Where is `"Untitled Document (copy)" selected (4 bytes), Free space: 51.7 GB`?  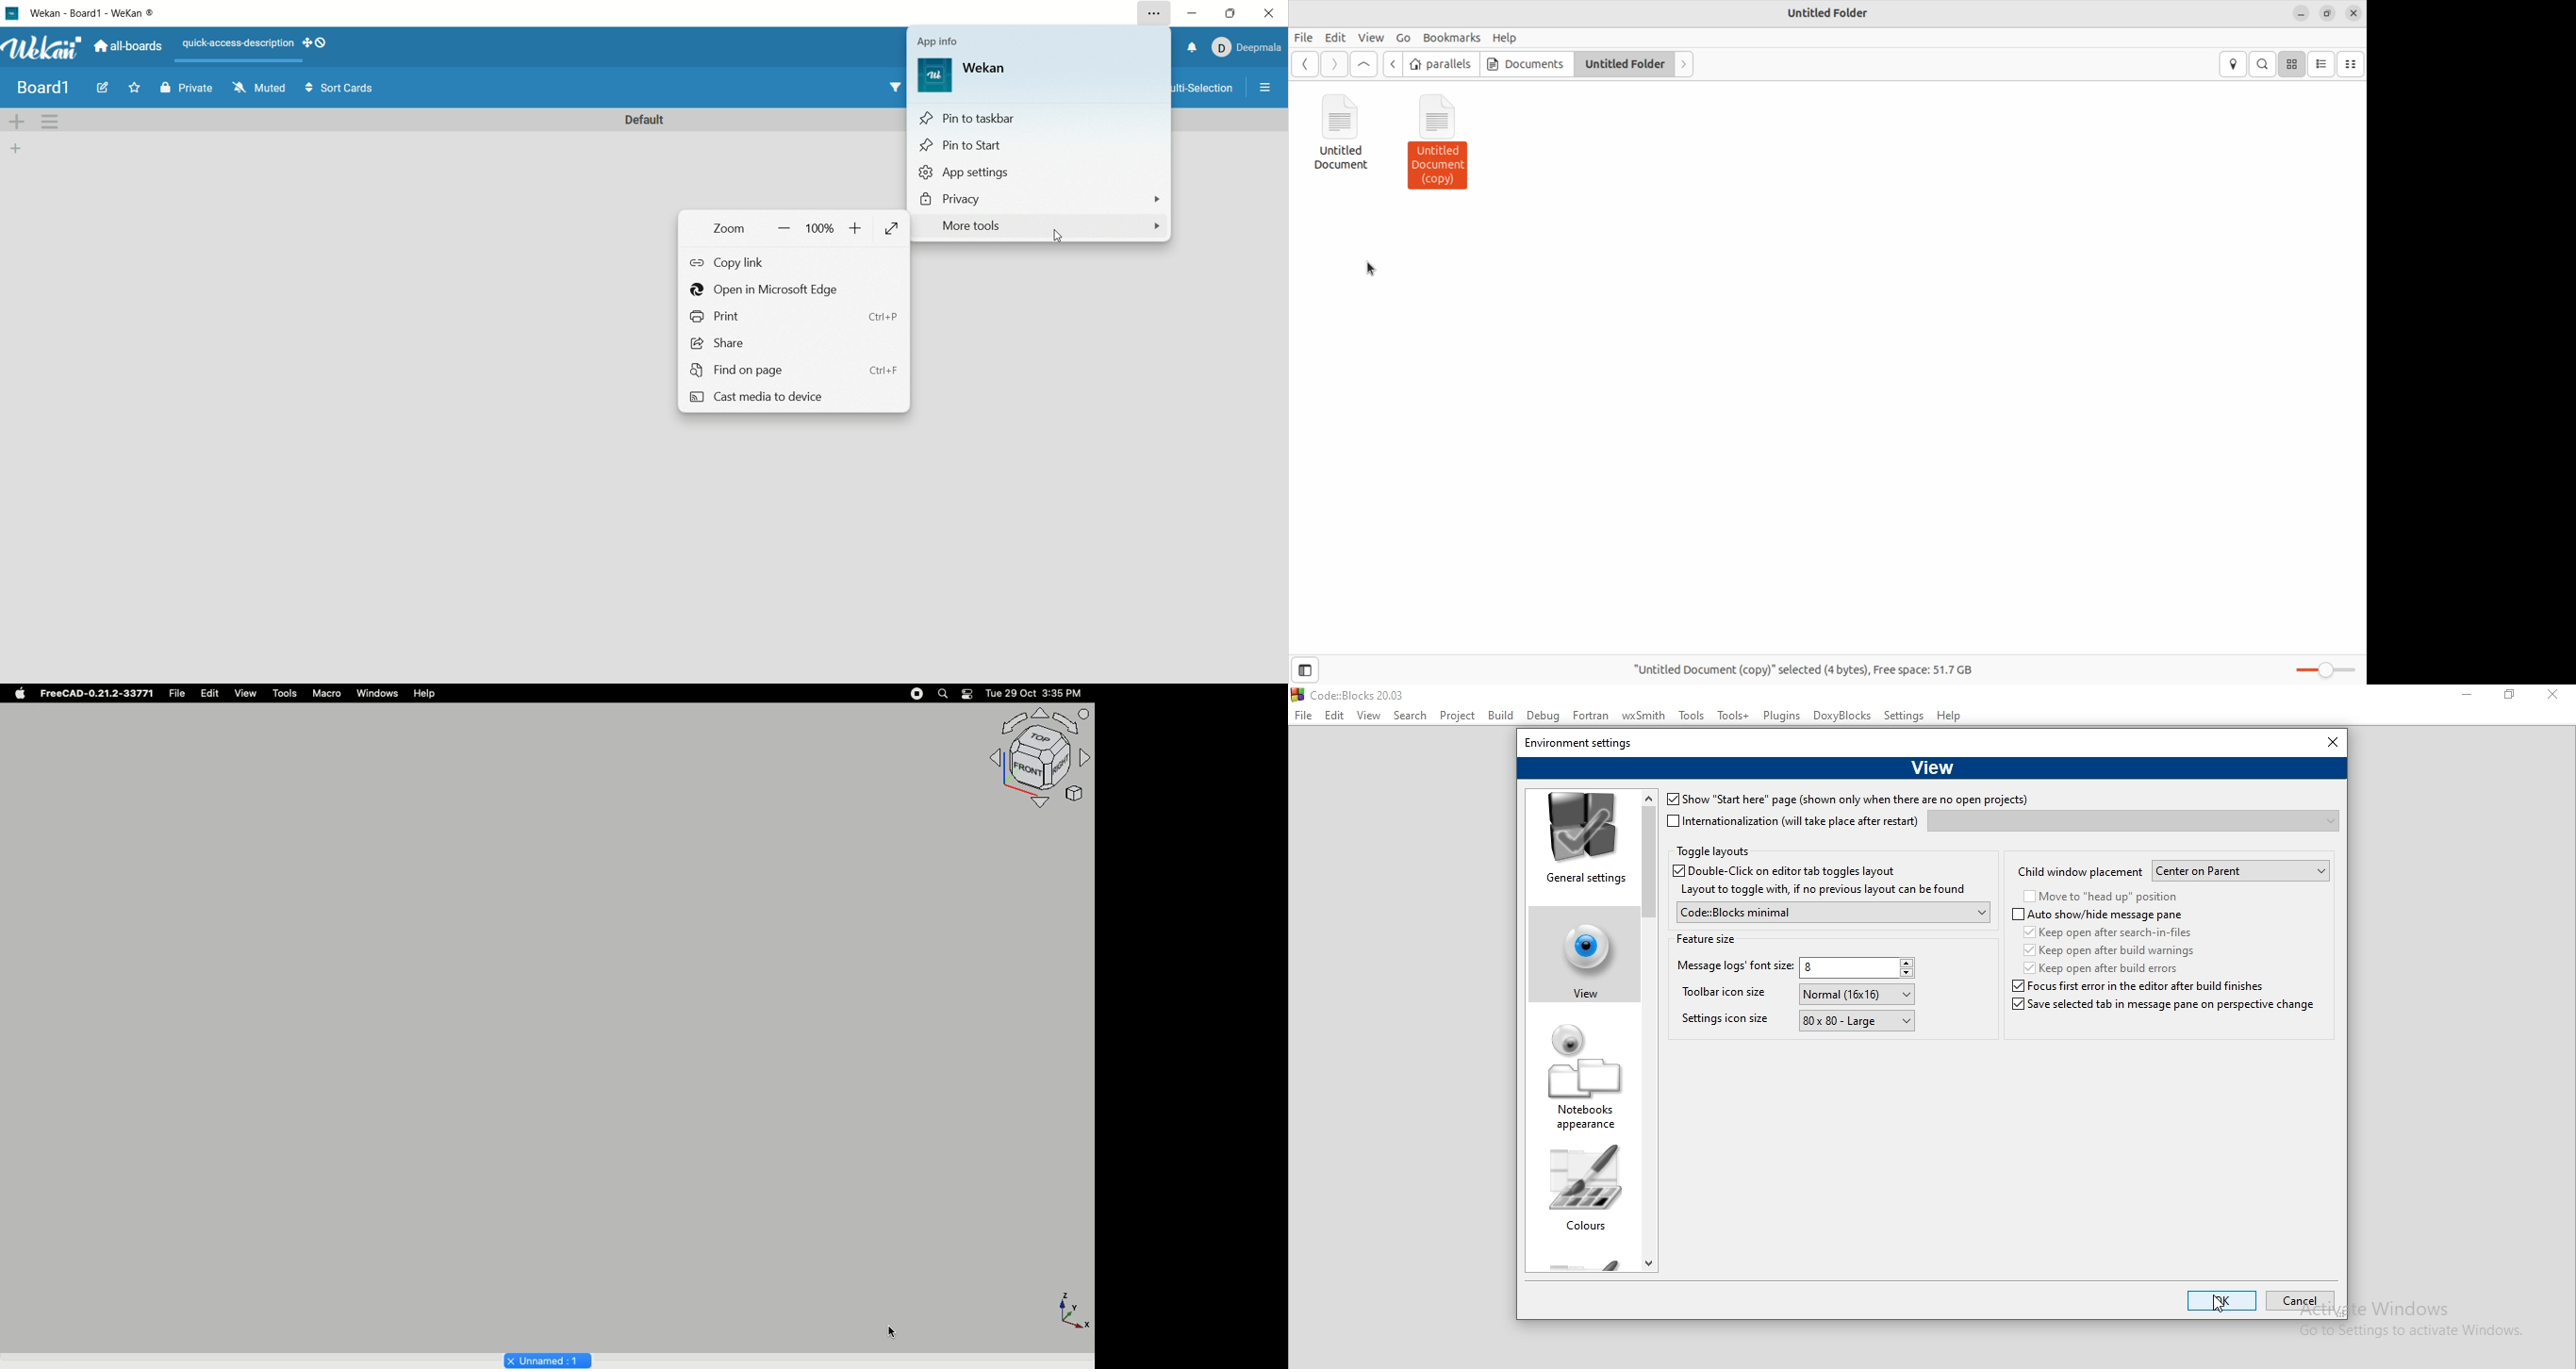
"Untitled Document (copy)" selected (4 bytes), Free space: 51.7 GB is located at coordinates (1807, 665).